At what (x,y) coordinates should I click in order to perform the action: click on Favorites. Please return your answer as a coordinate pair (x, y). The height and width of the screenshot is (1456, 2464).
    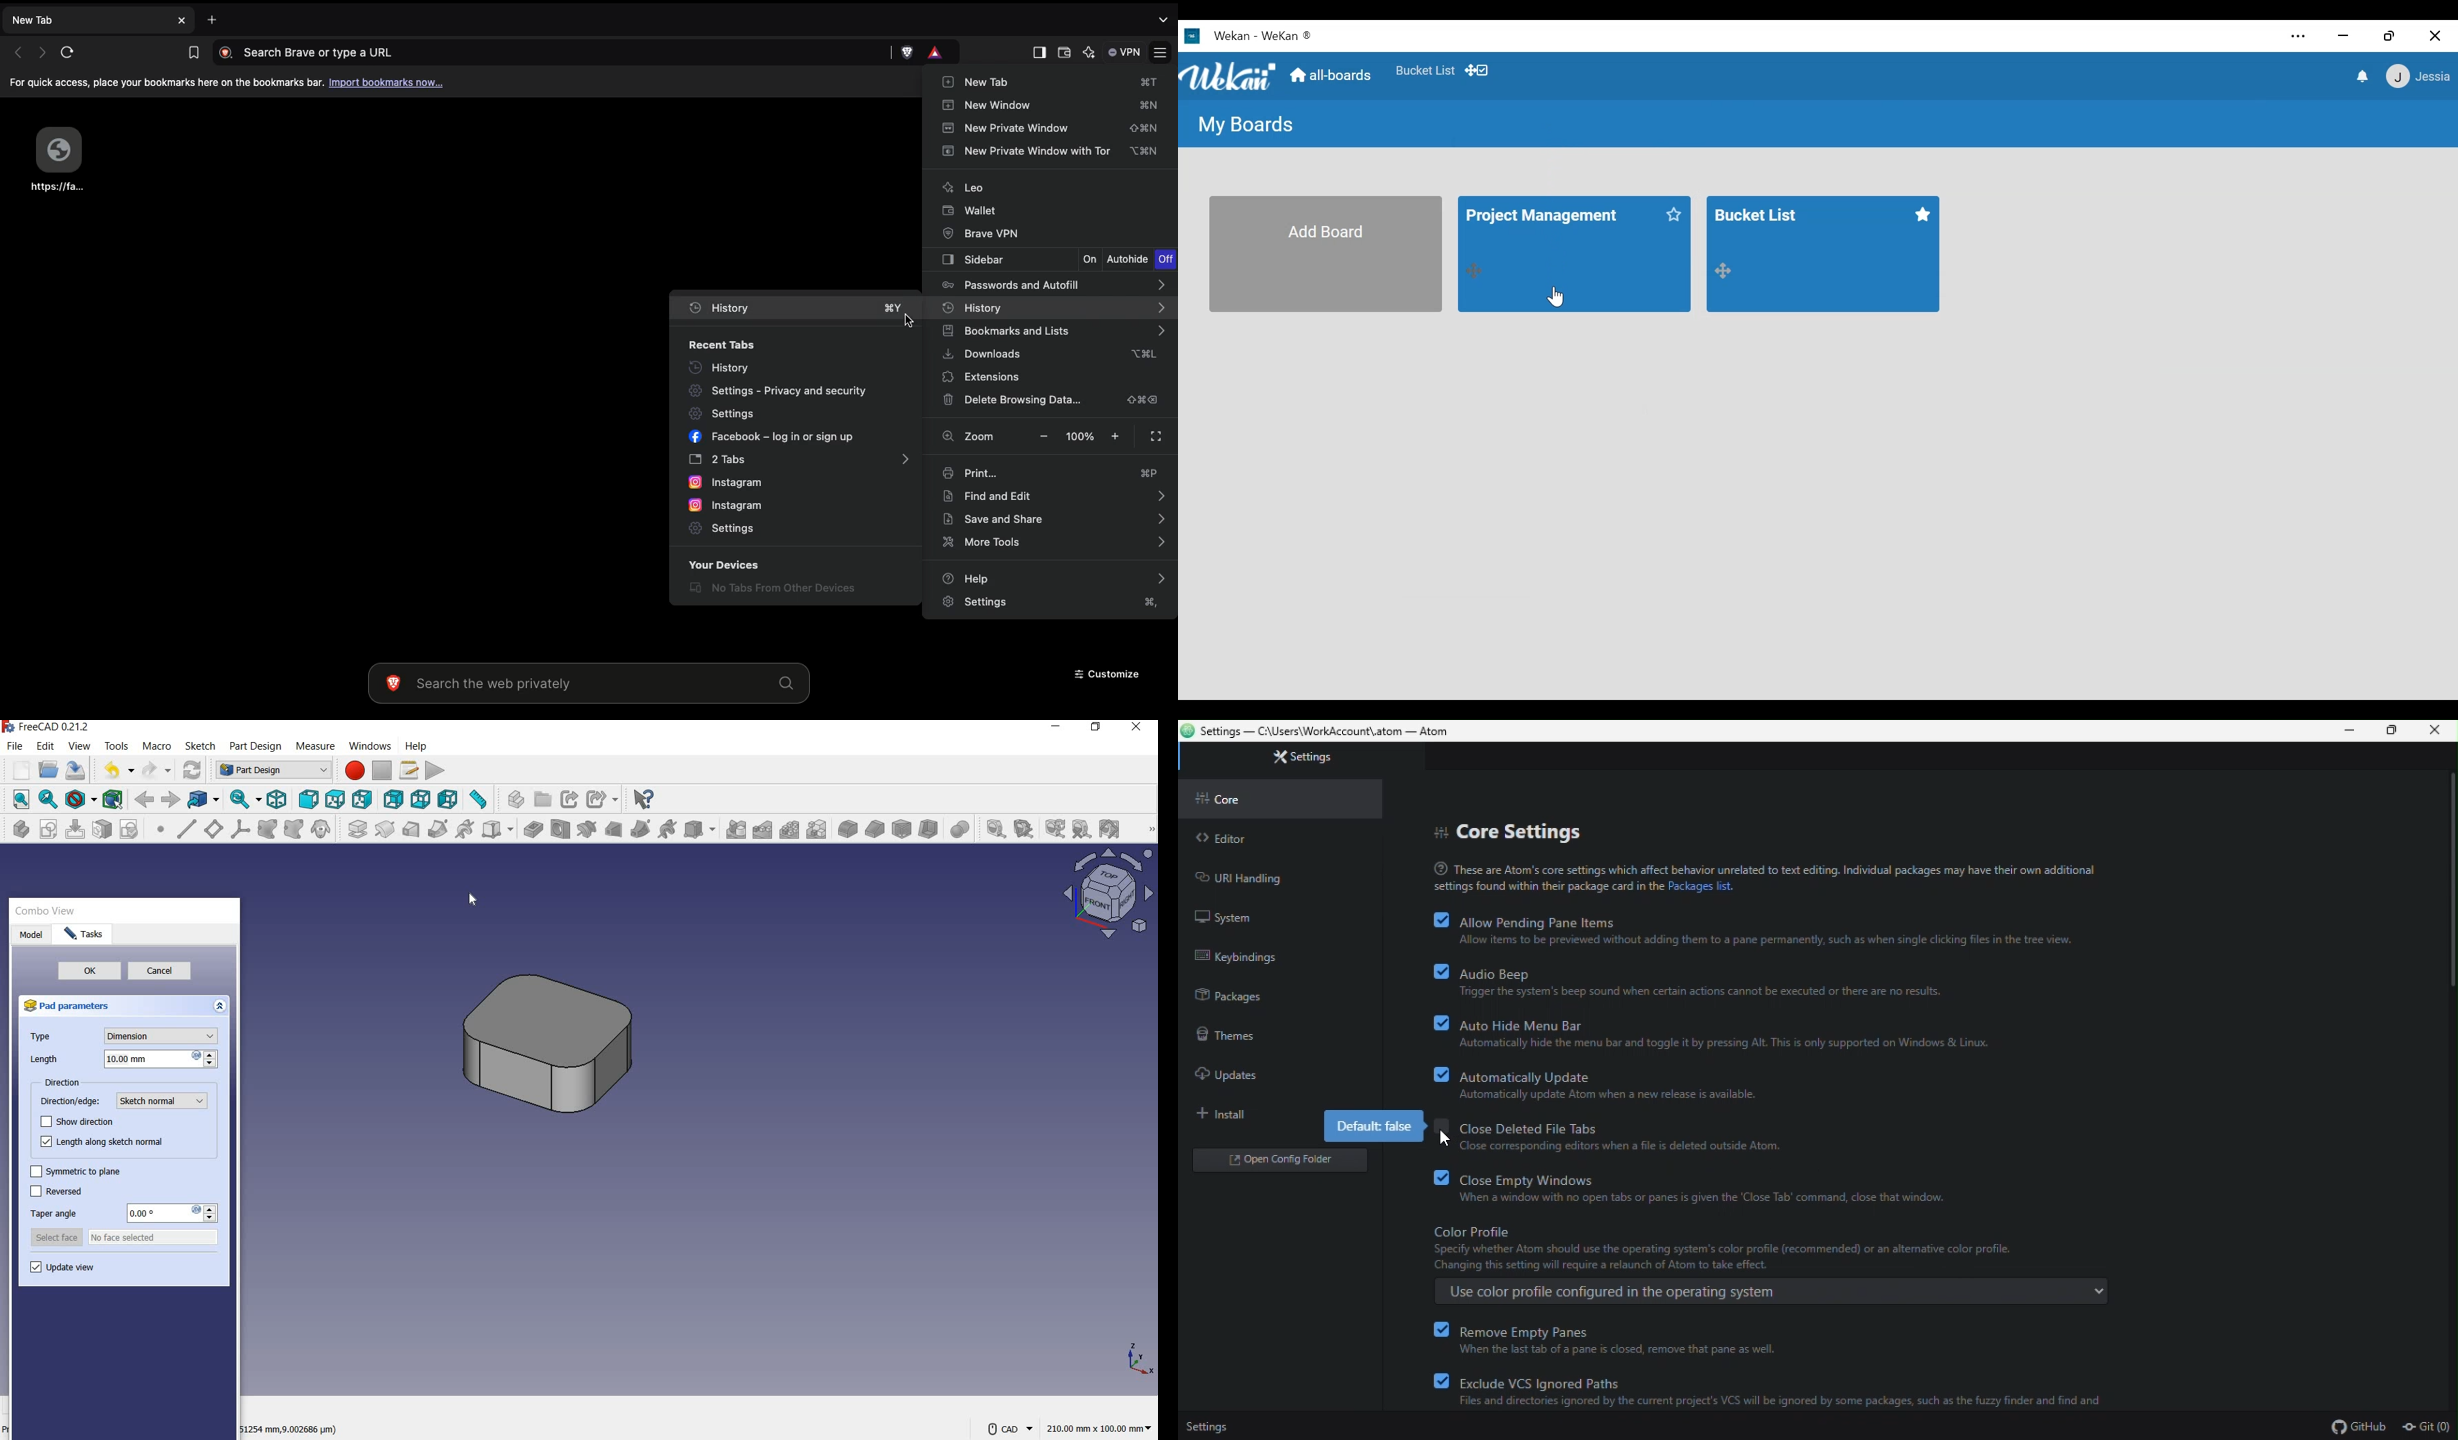
    Looking at the image, I should click on (1921, 216).